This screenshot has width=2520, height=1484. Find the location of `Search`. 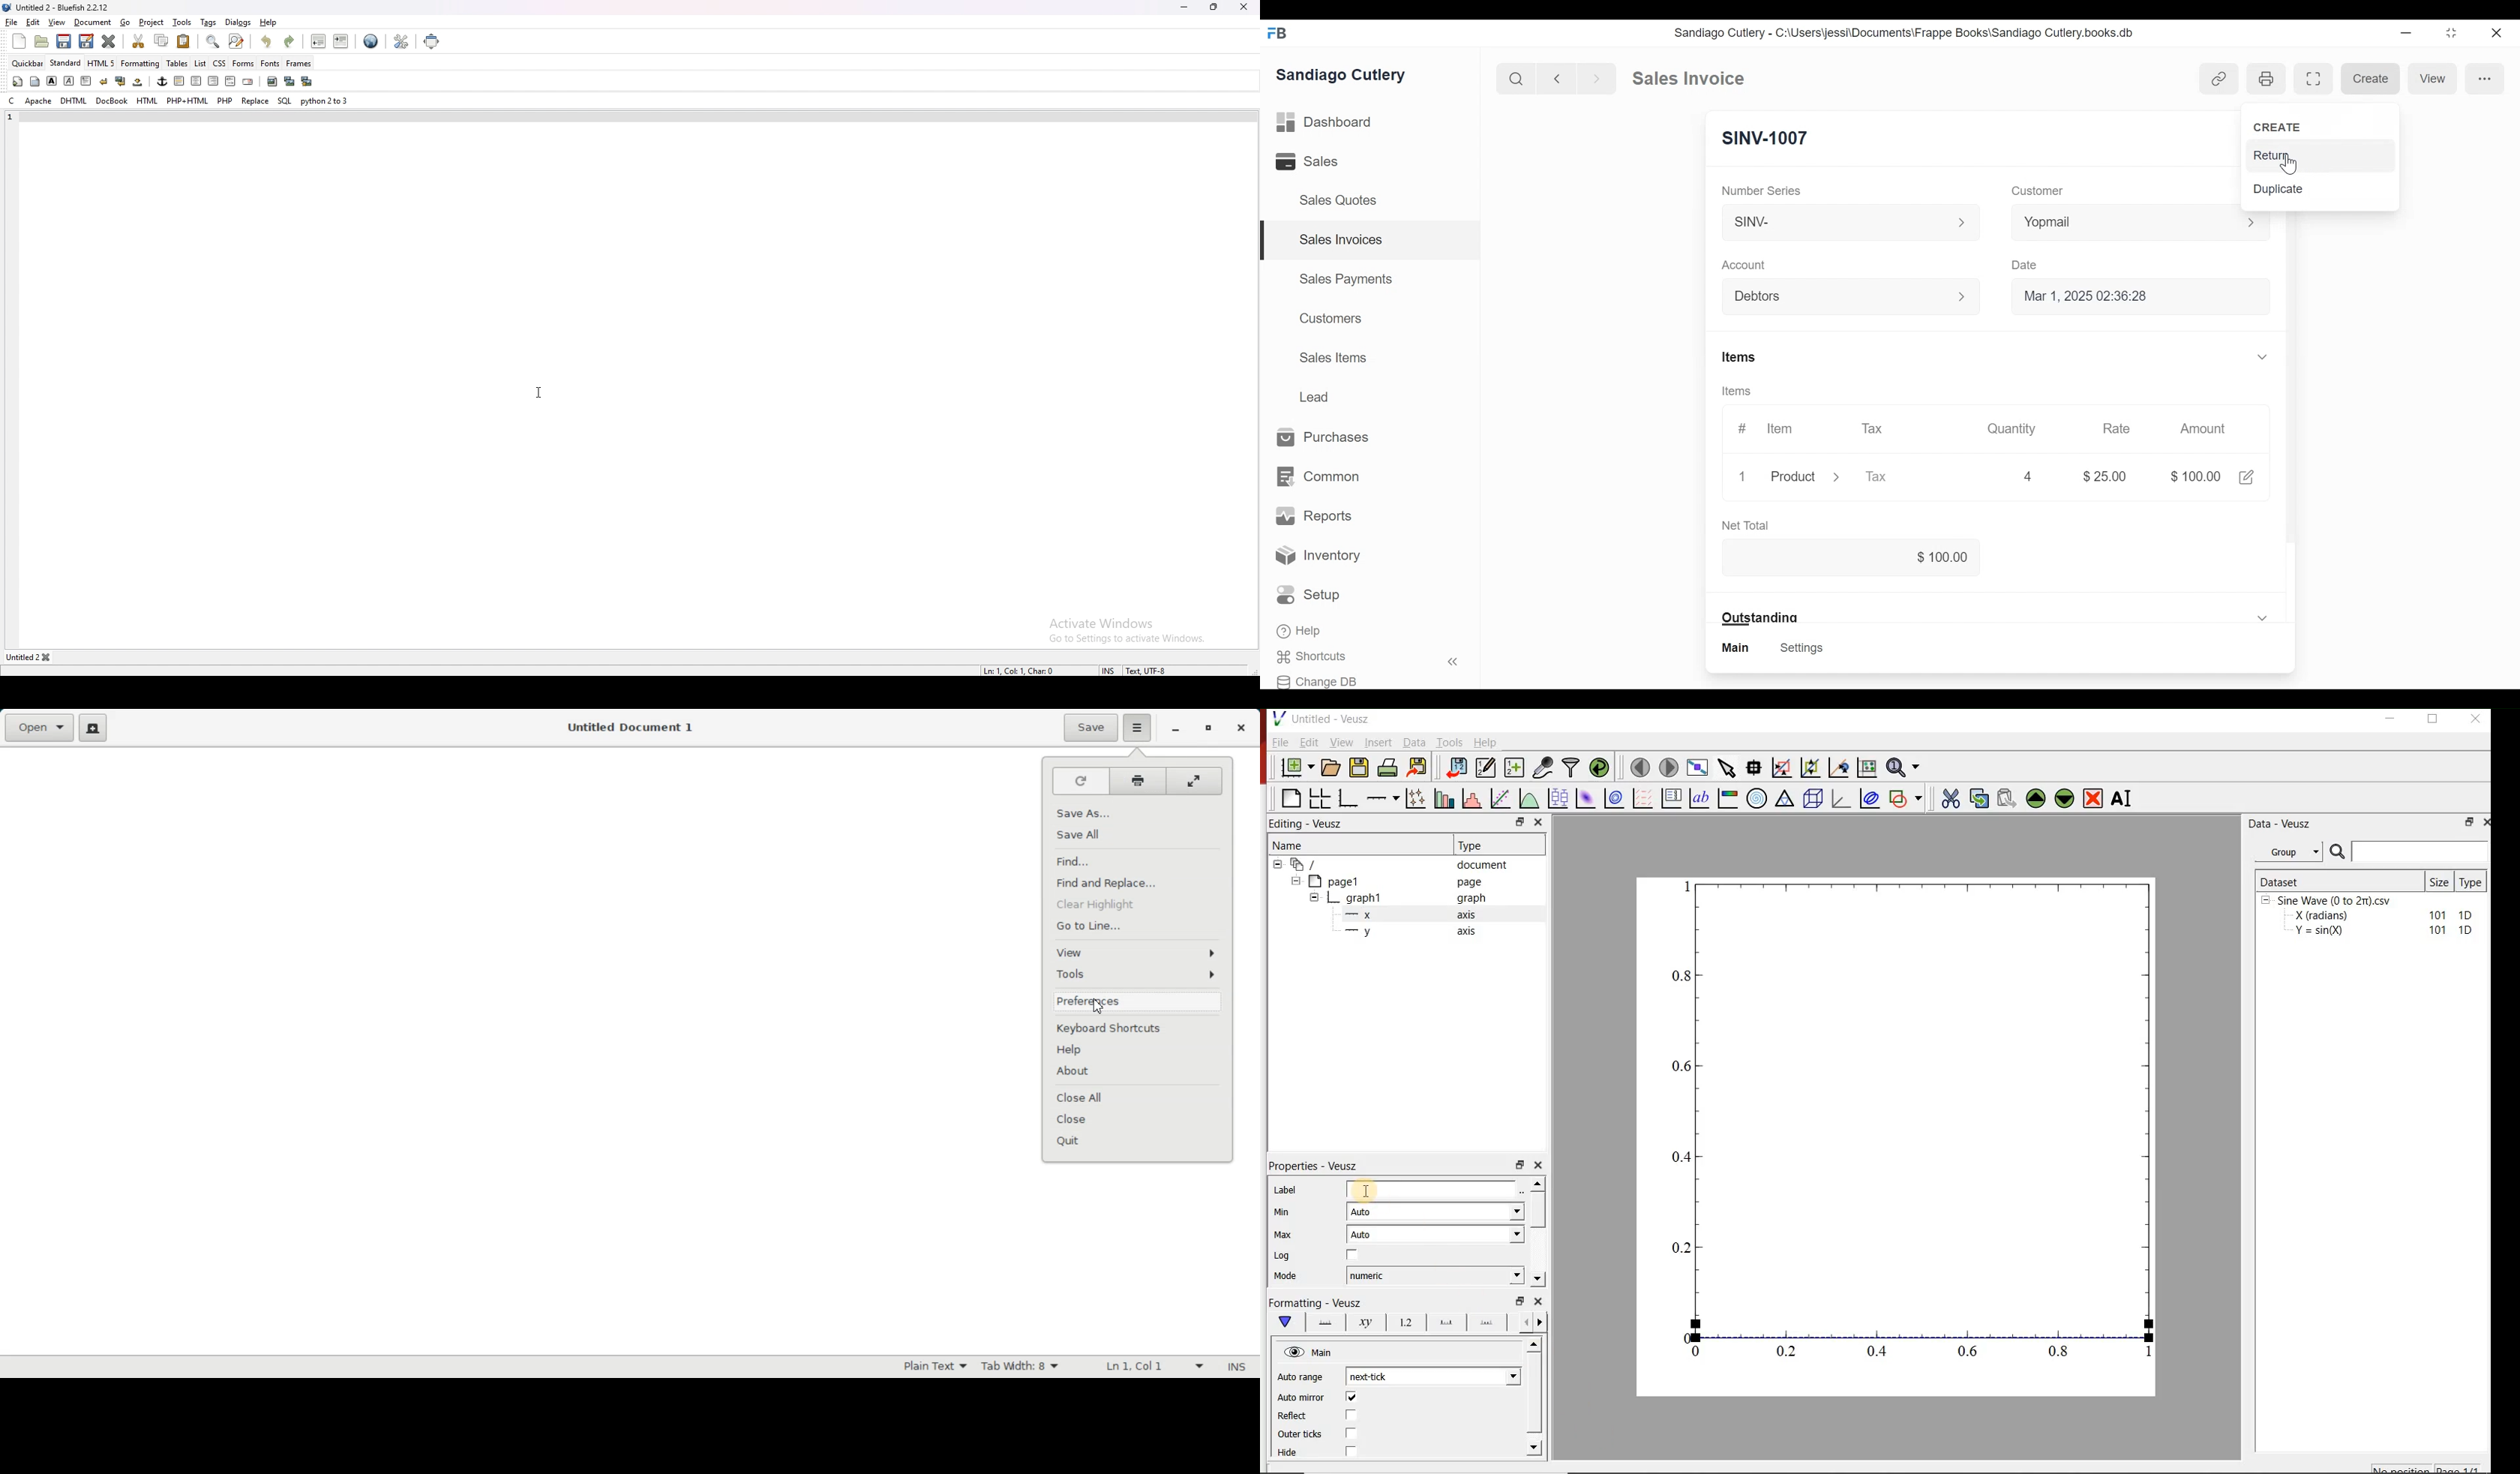

Search is located at coordinates (1516, 77).